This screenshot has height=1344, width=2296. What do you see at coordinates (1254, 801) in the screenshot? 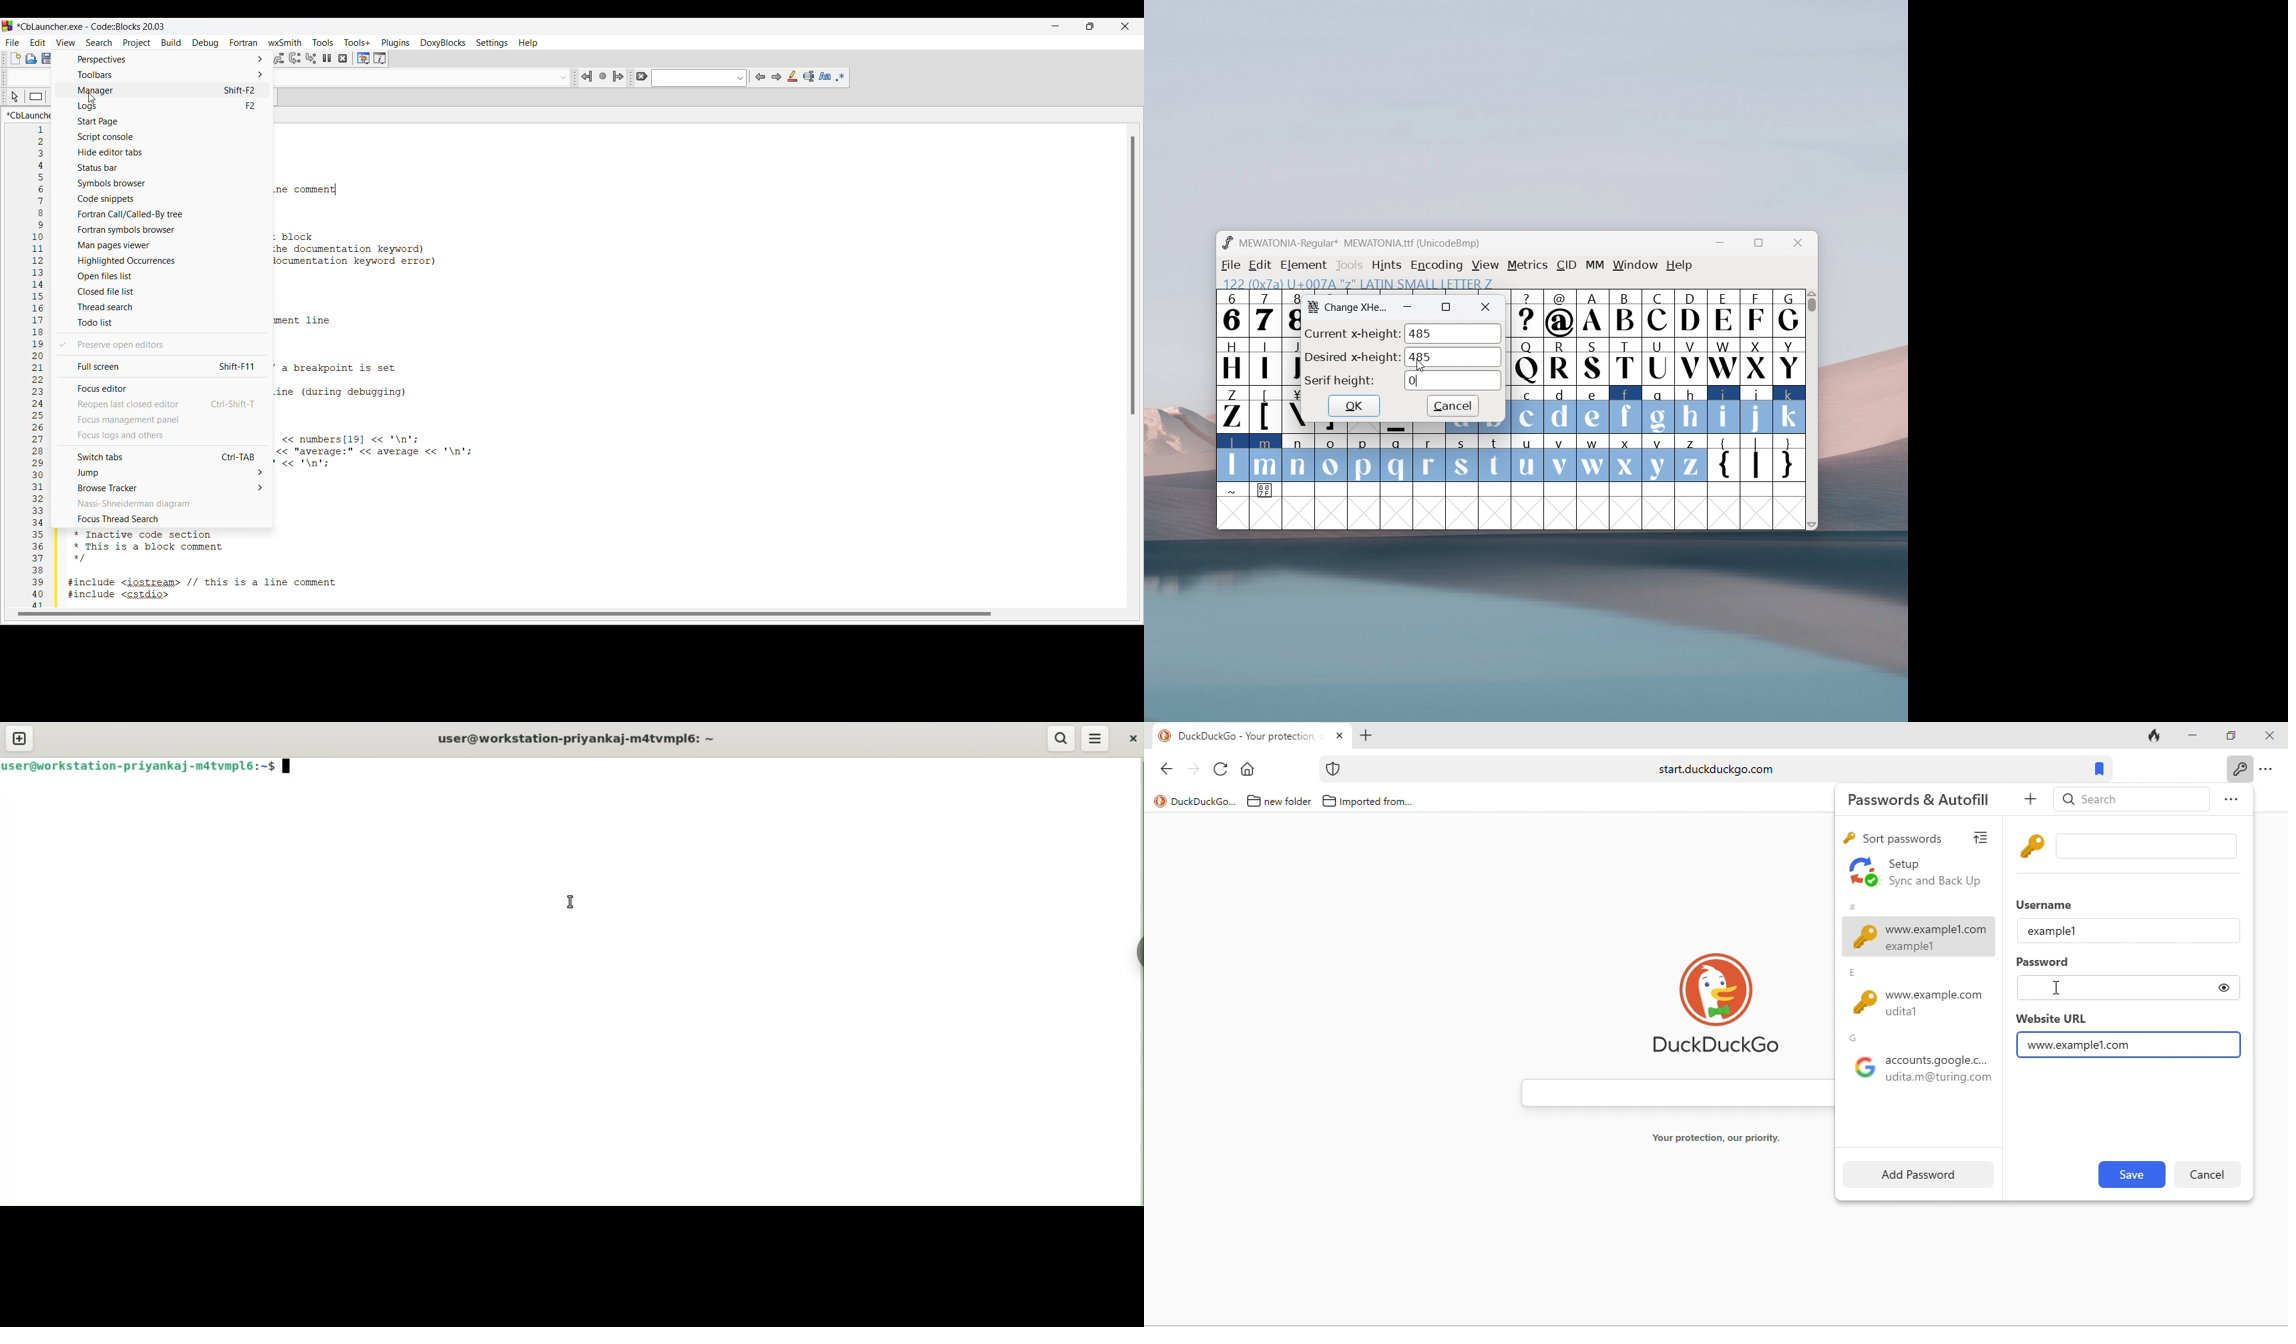
I see `folder icon` at bounding box center [1254, 801].